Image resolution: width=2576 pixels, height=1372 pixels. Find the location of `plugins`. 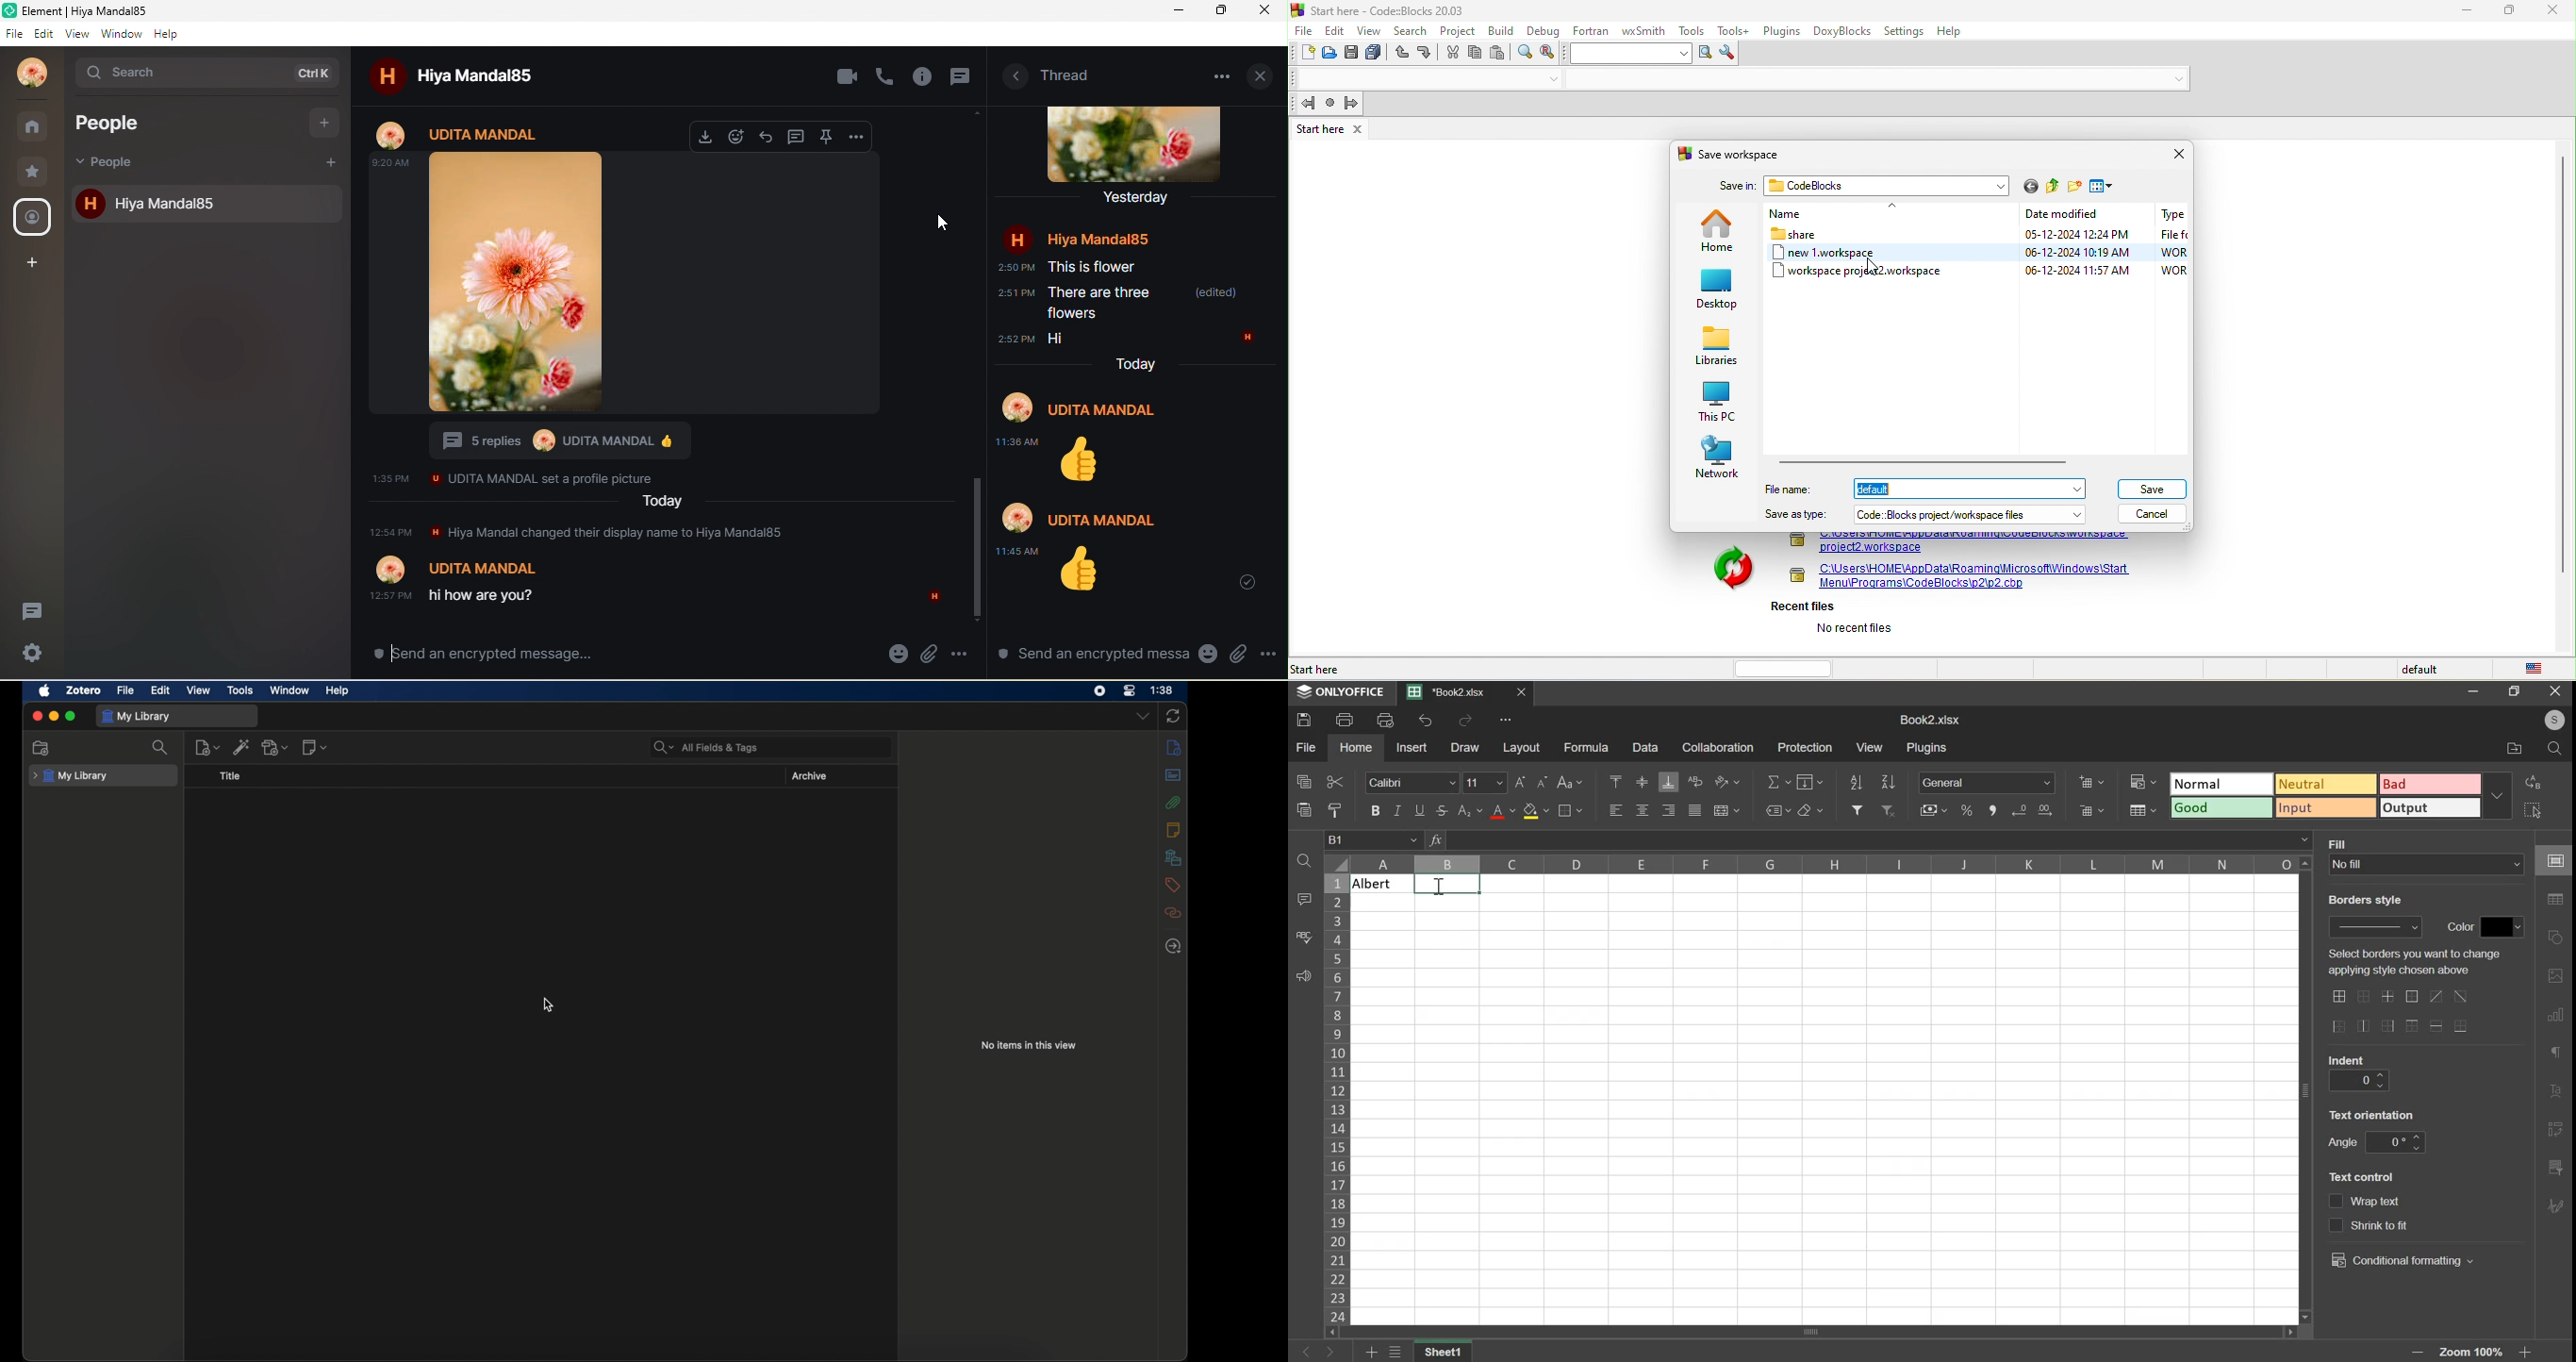

plugins is located at coordinates (1928, 748).